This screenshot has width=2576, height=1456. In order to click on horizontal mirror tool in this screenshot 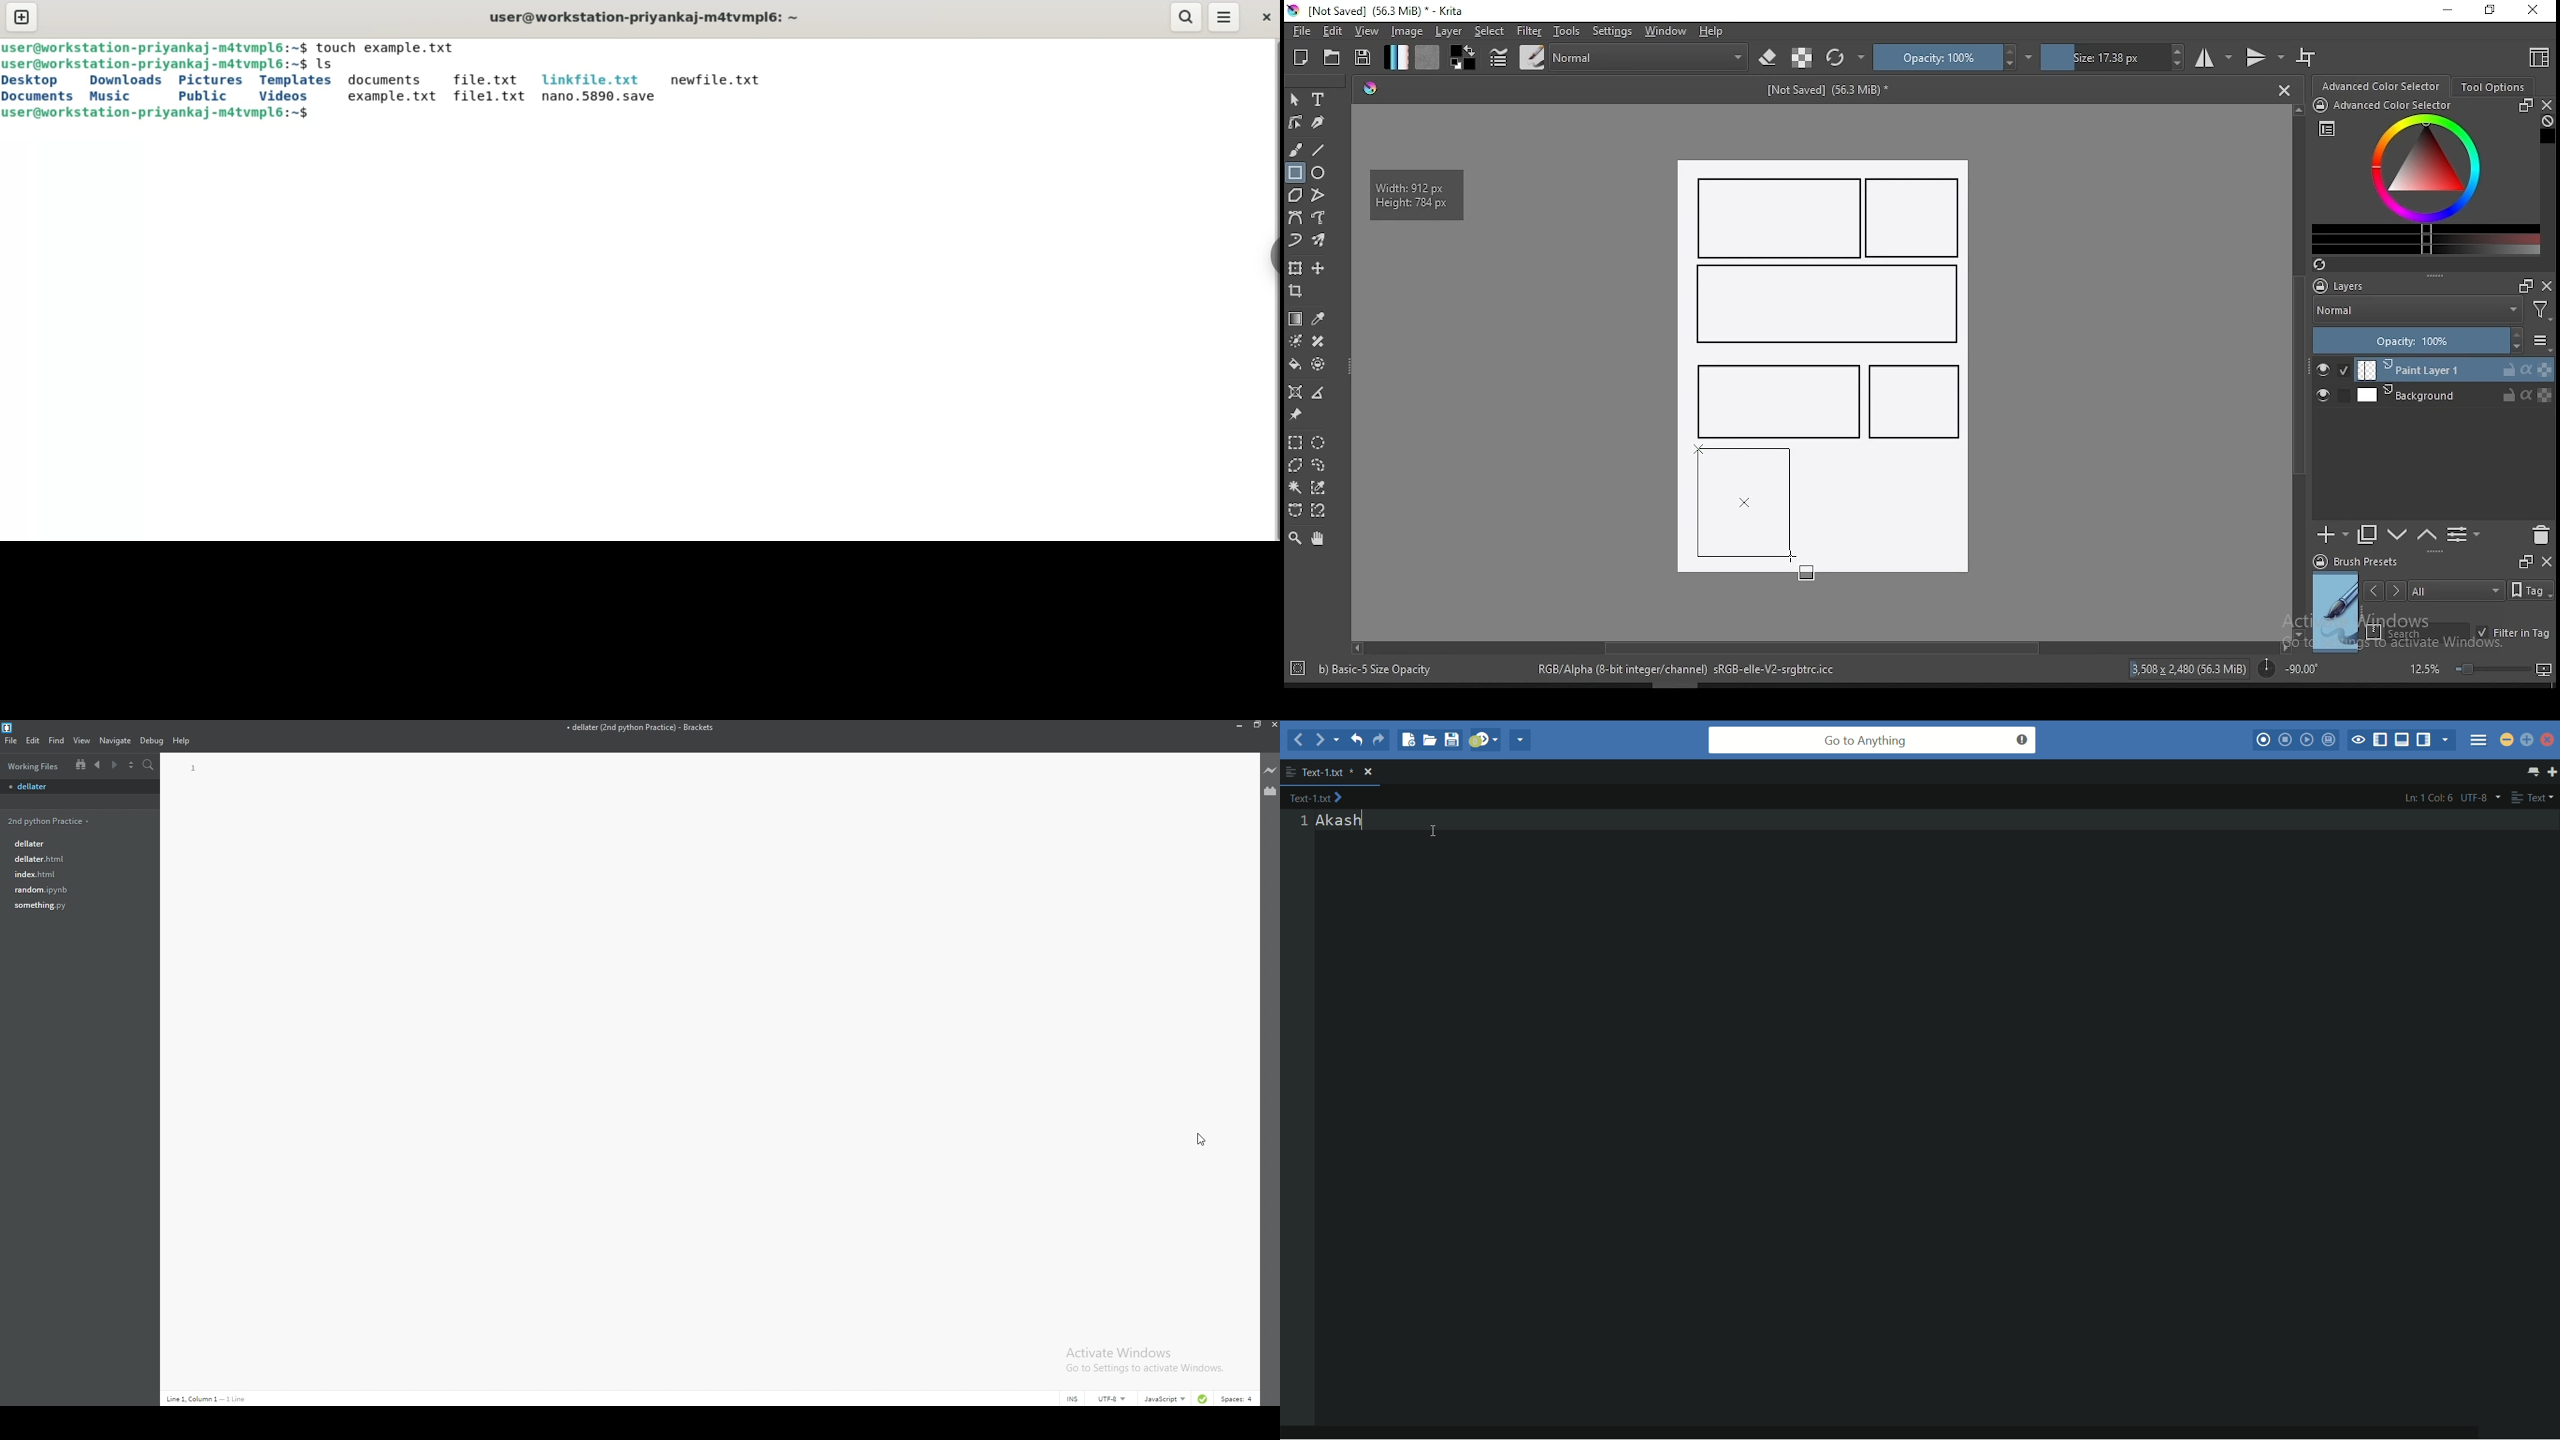, I will do `click(2214, 57)`.